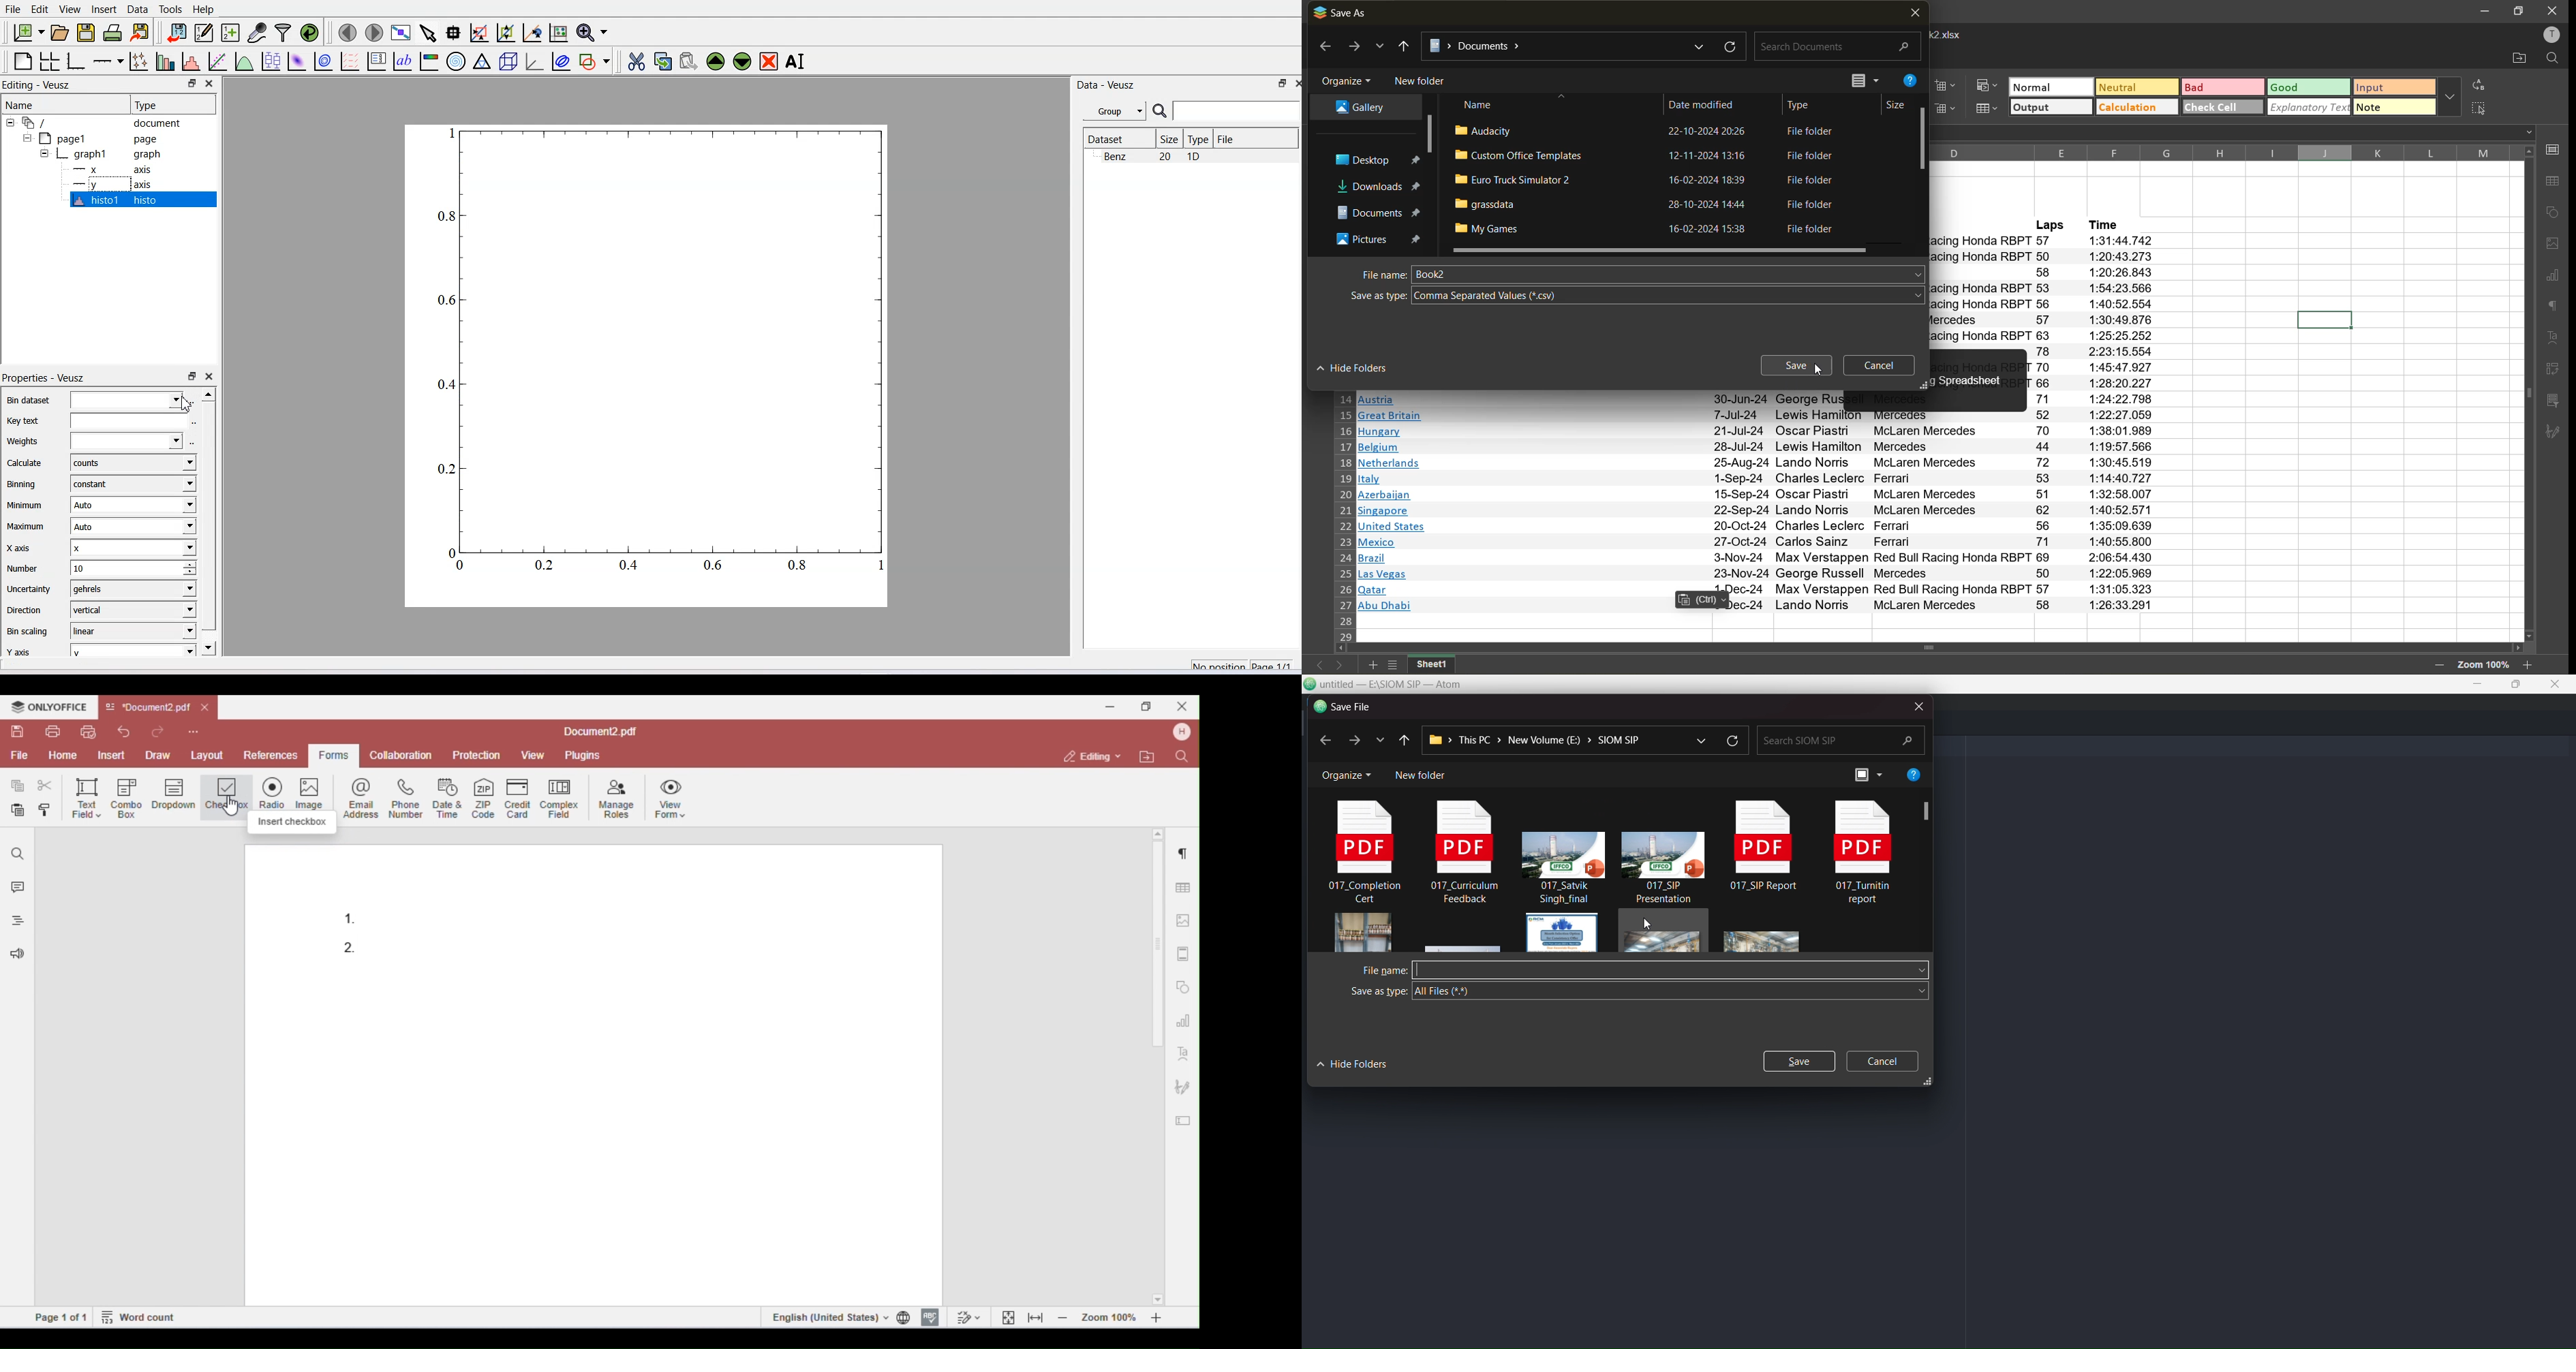 This screenshot has width=2576, height=1372. I want to click on save, so click(1797, 367).